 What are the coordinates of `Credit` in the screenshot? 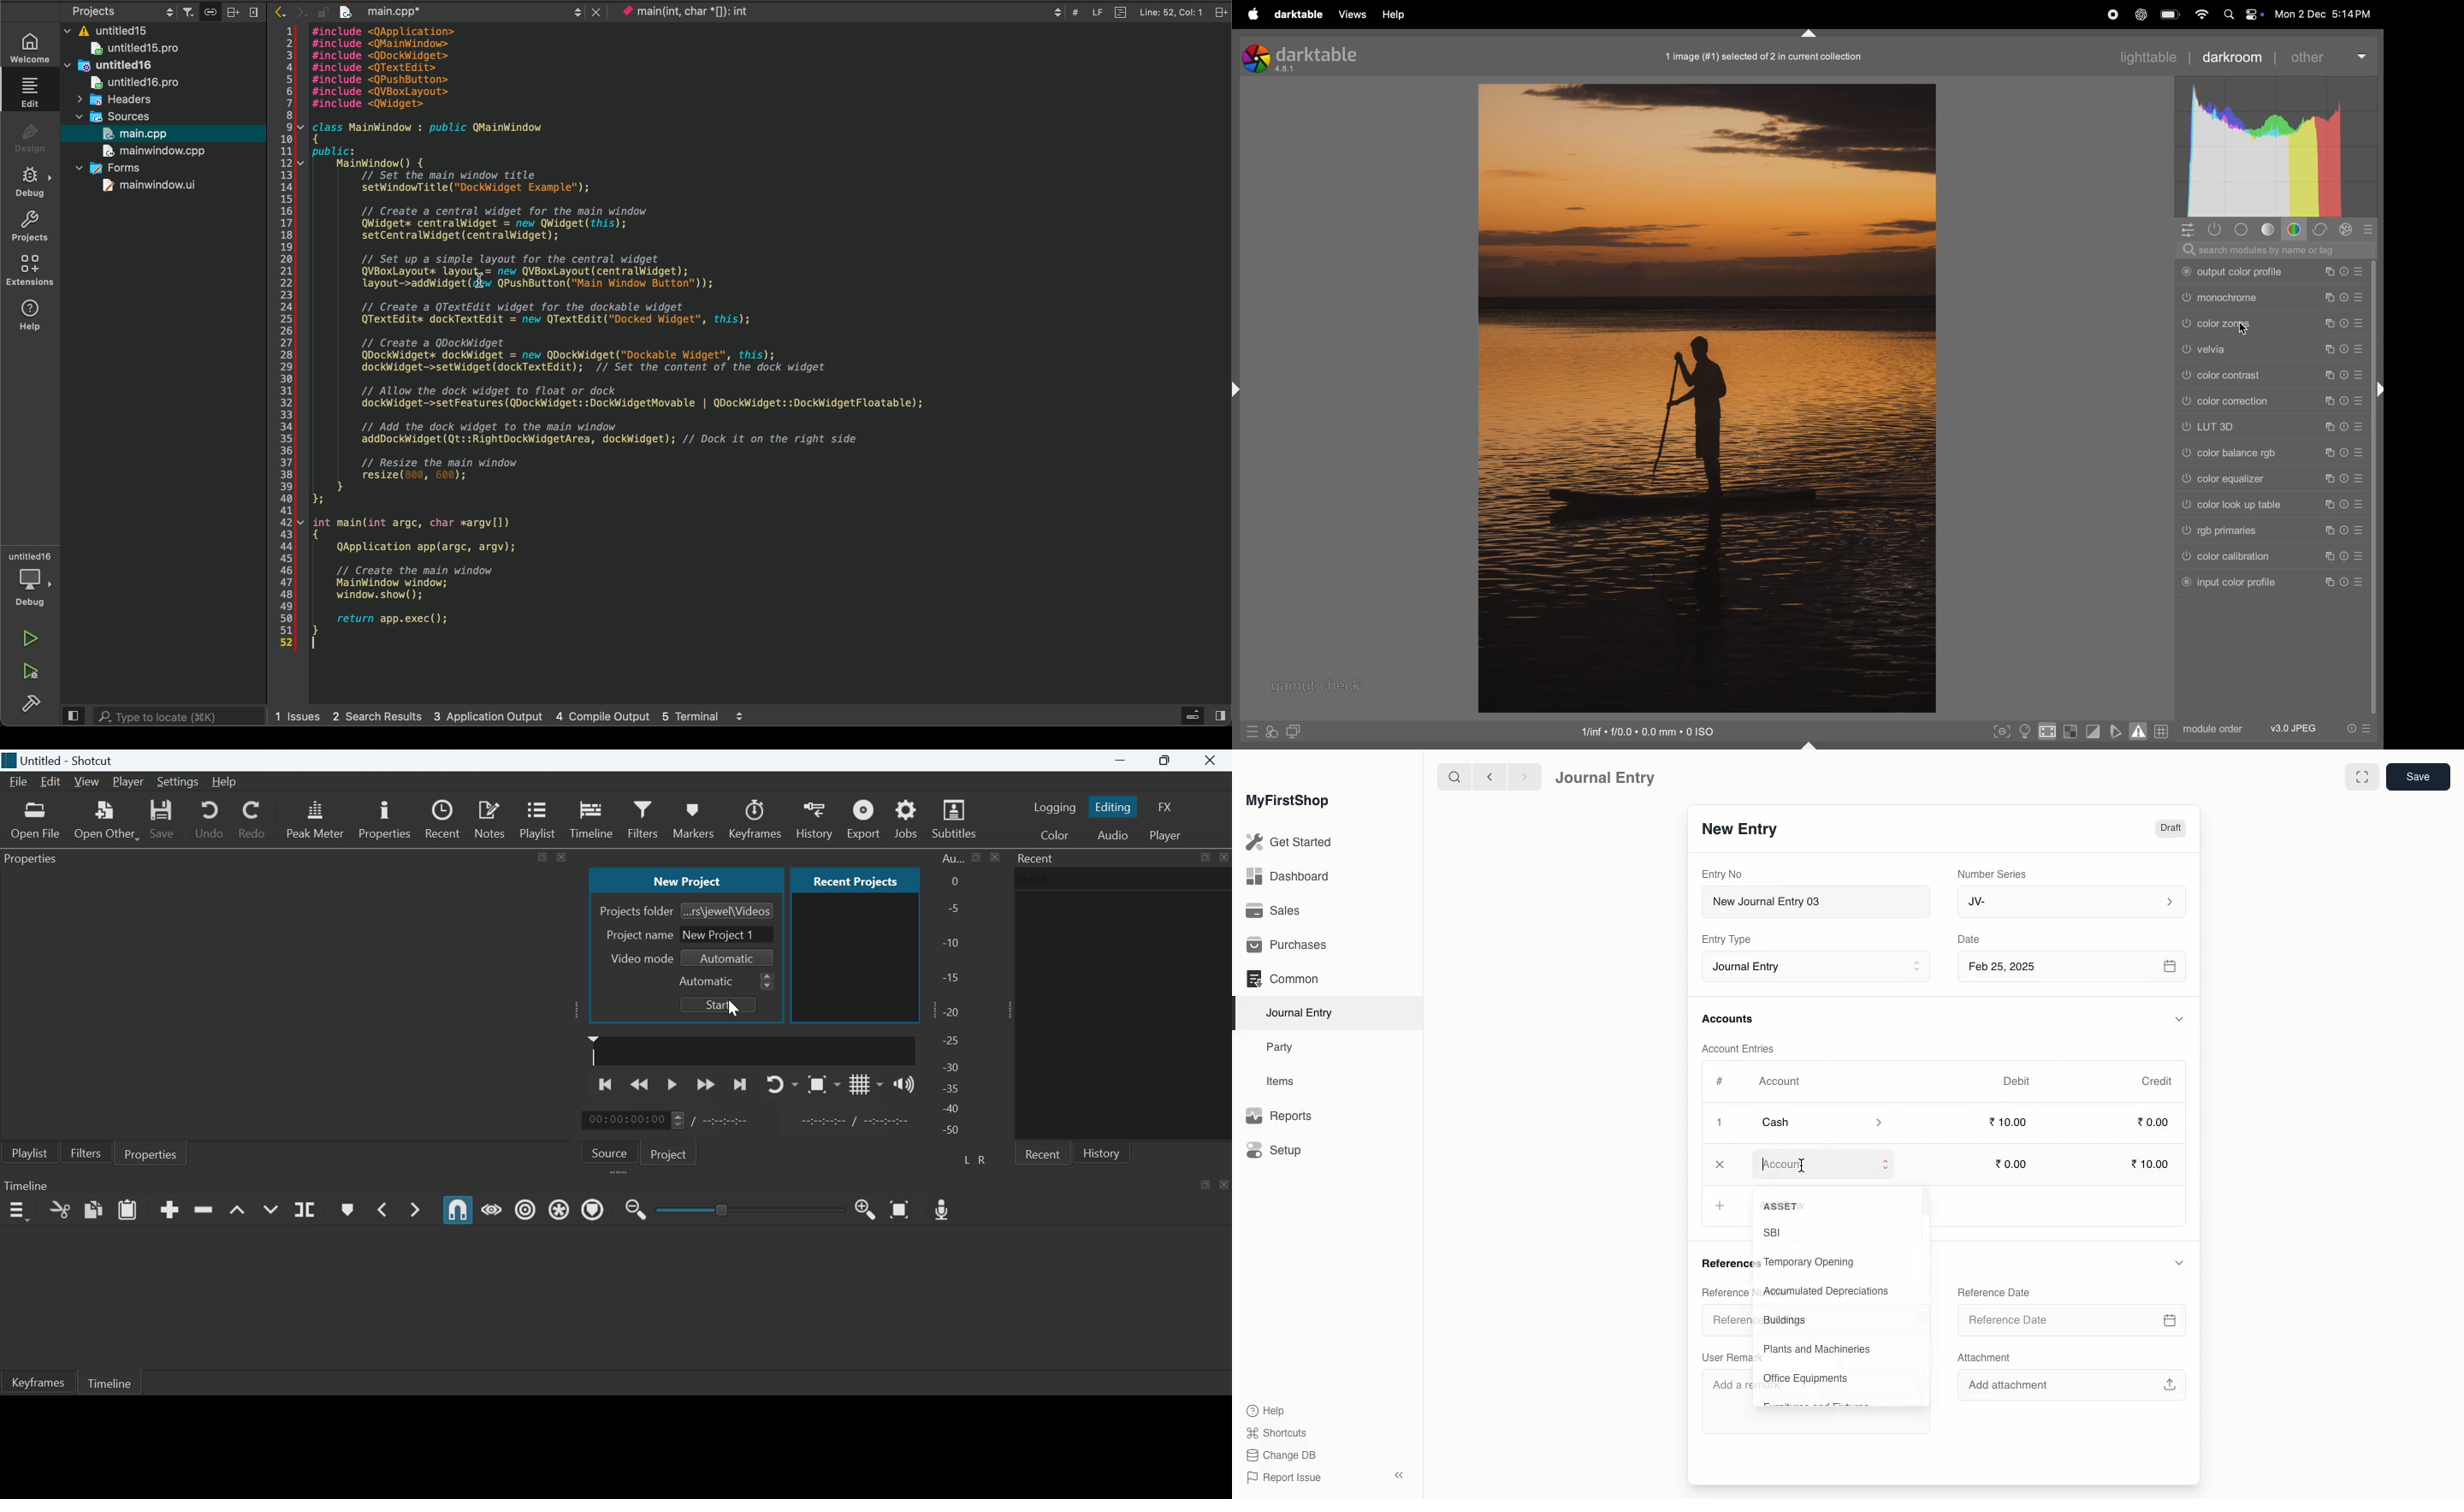 It's located at (2156, 1080).